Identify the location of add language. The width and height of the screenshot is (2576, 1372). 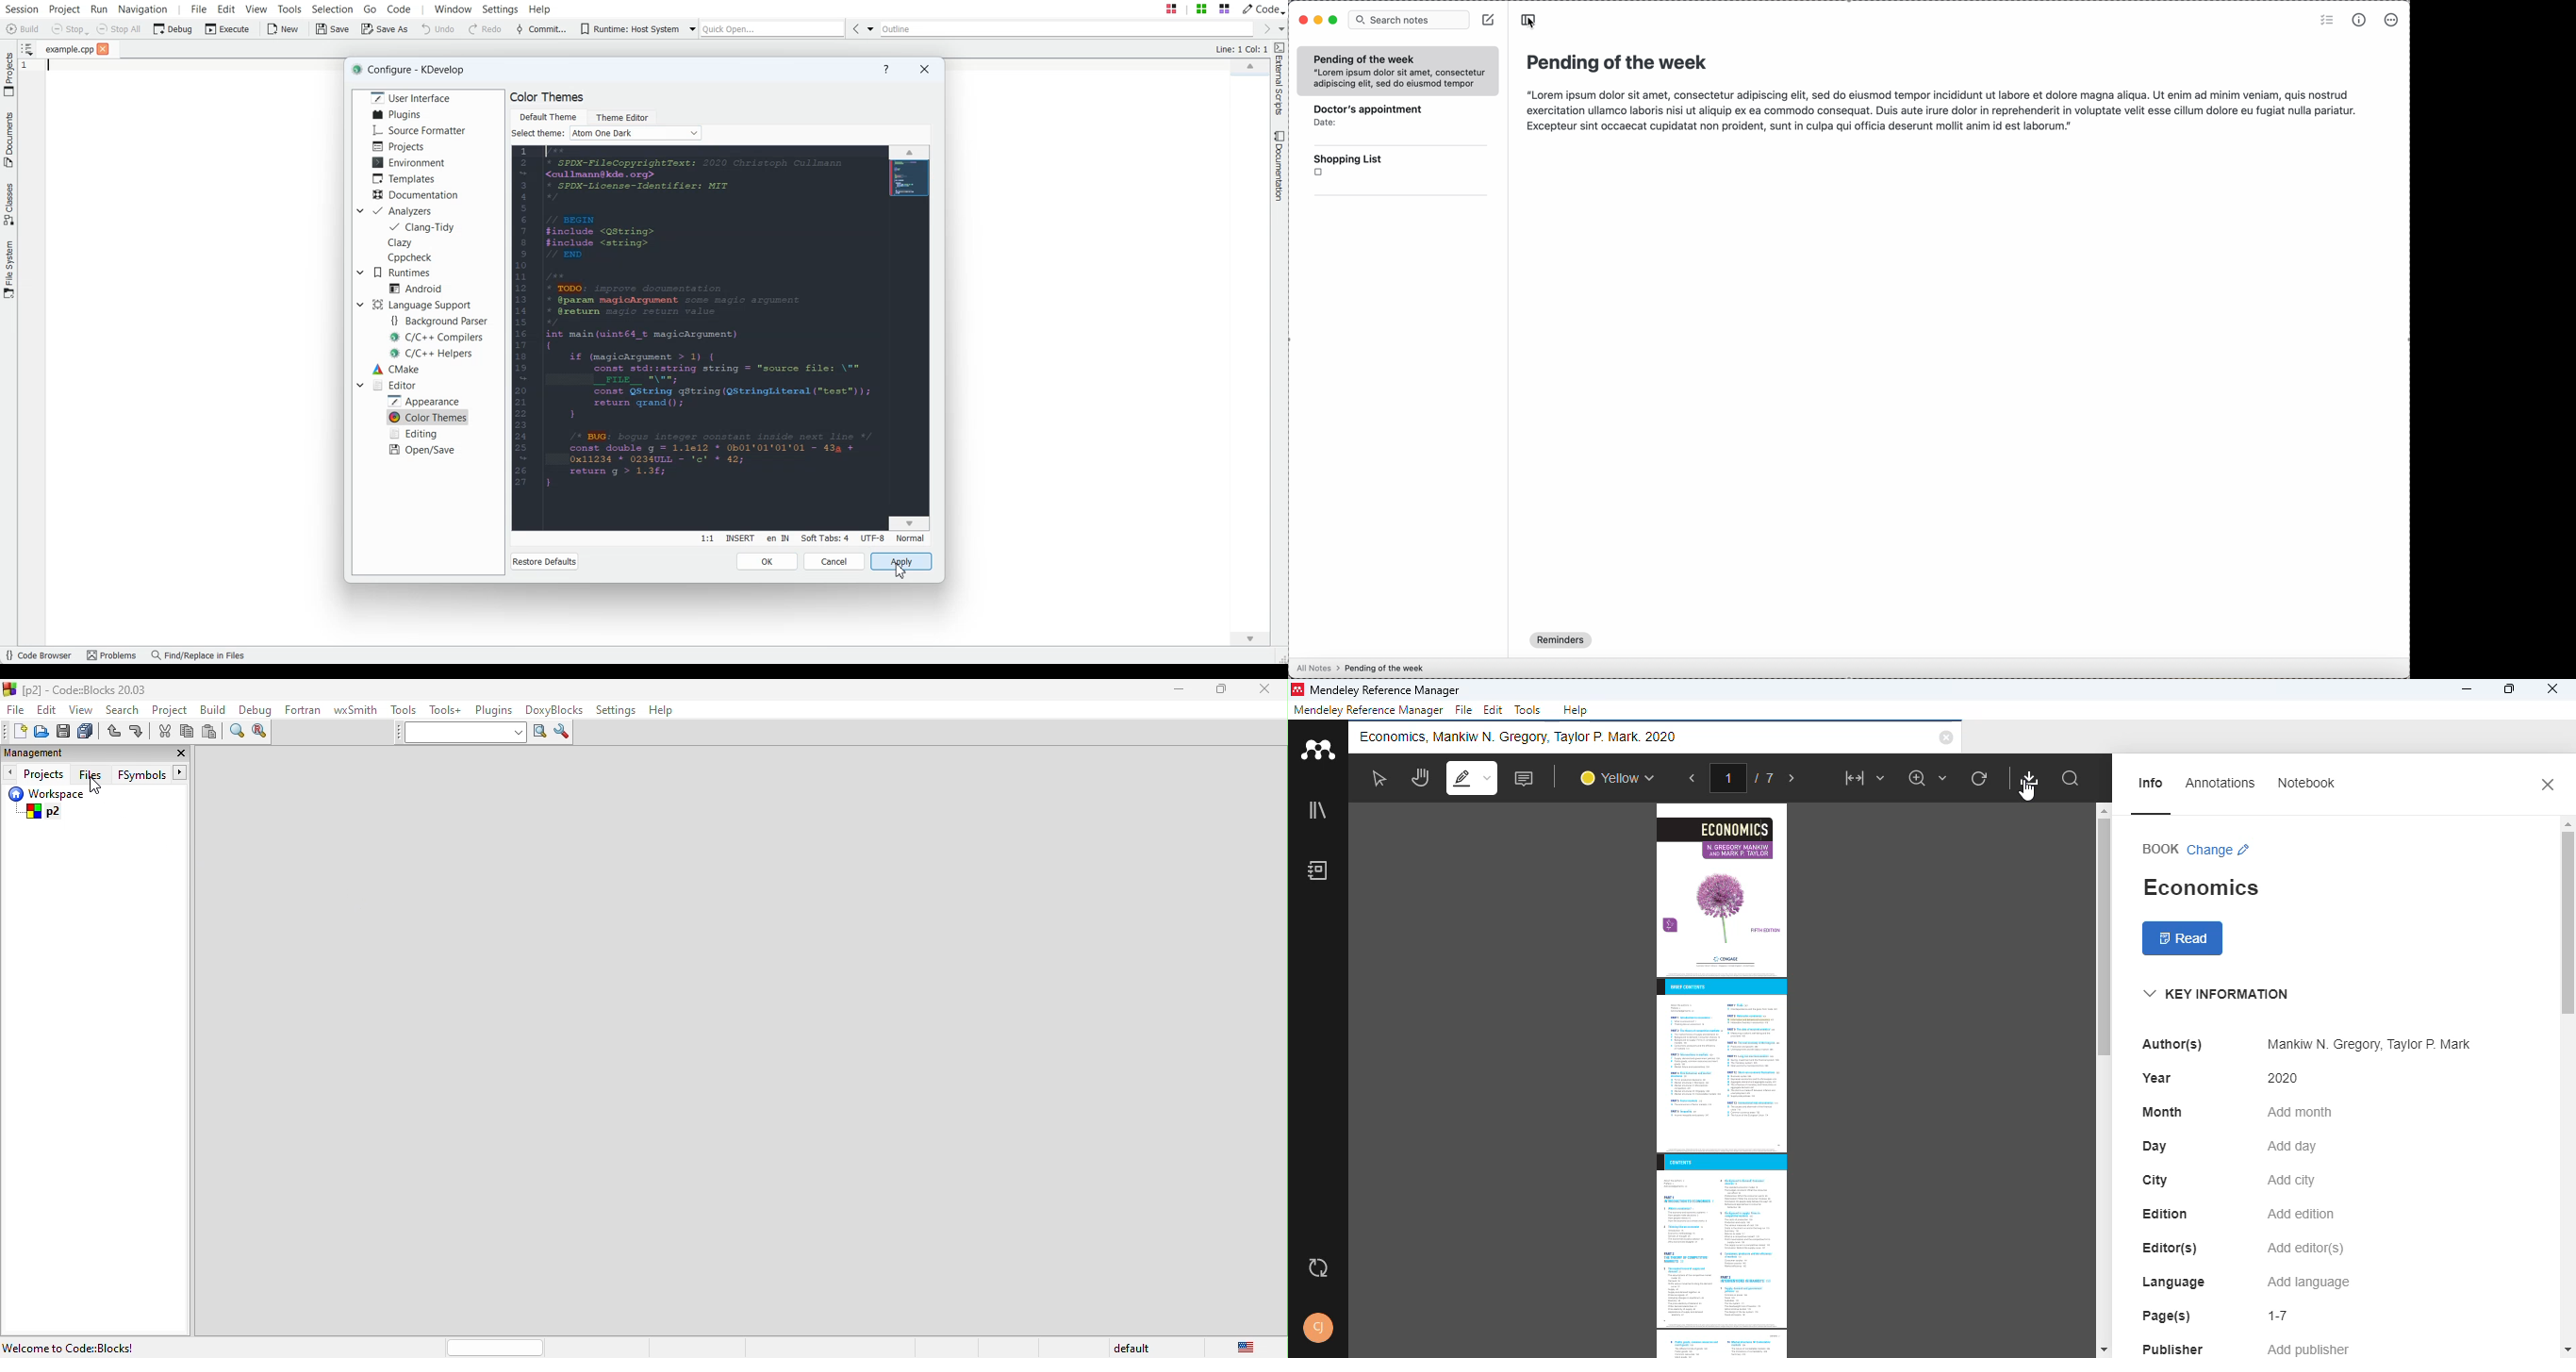
(2309, 1283).